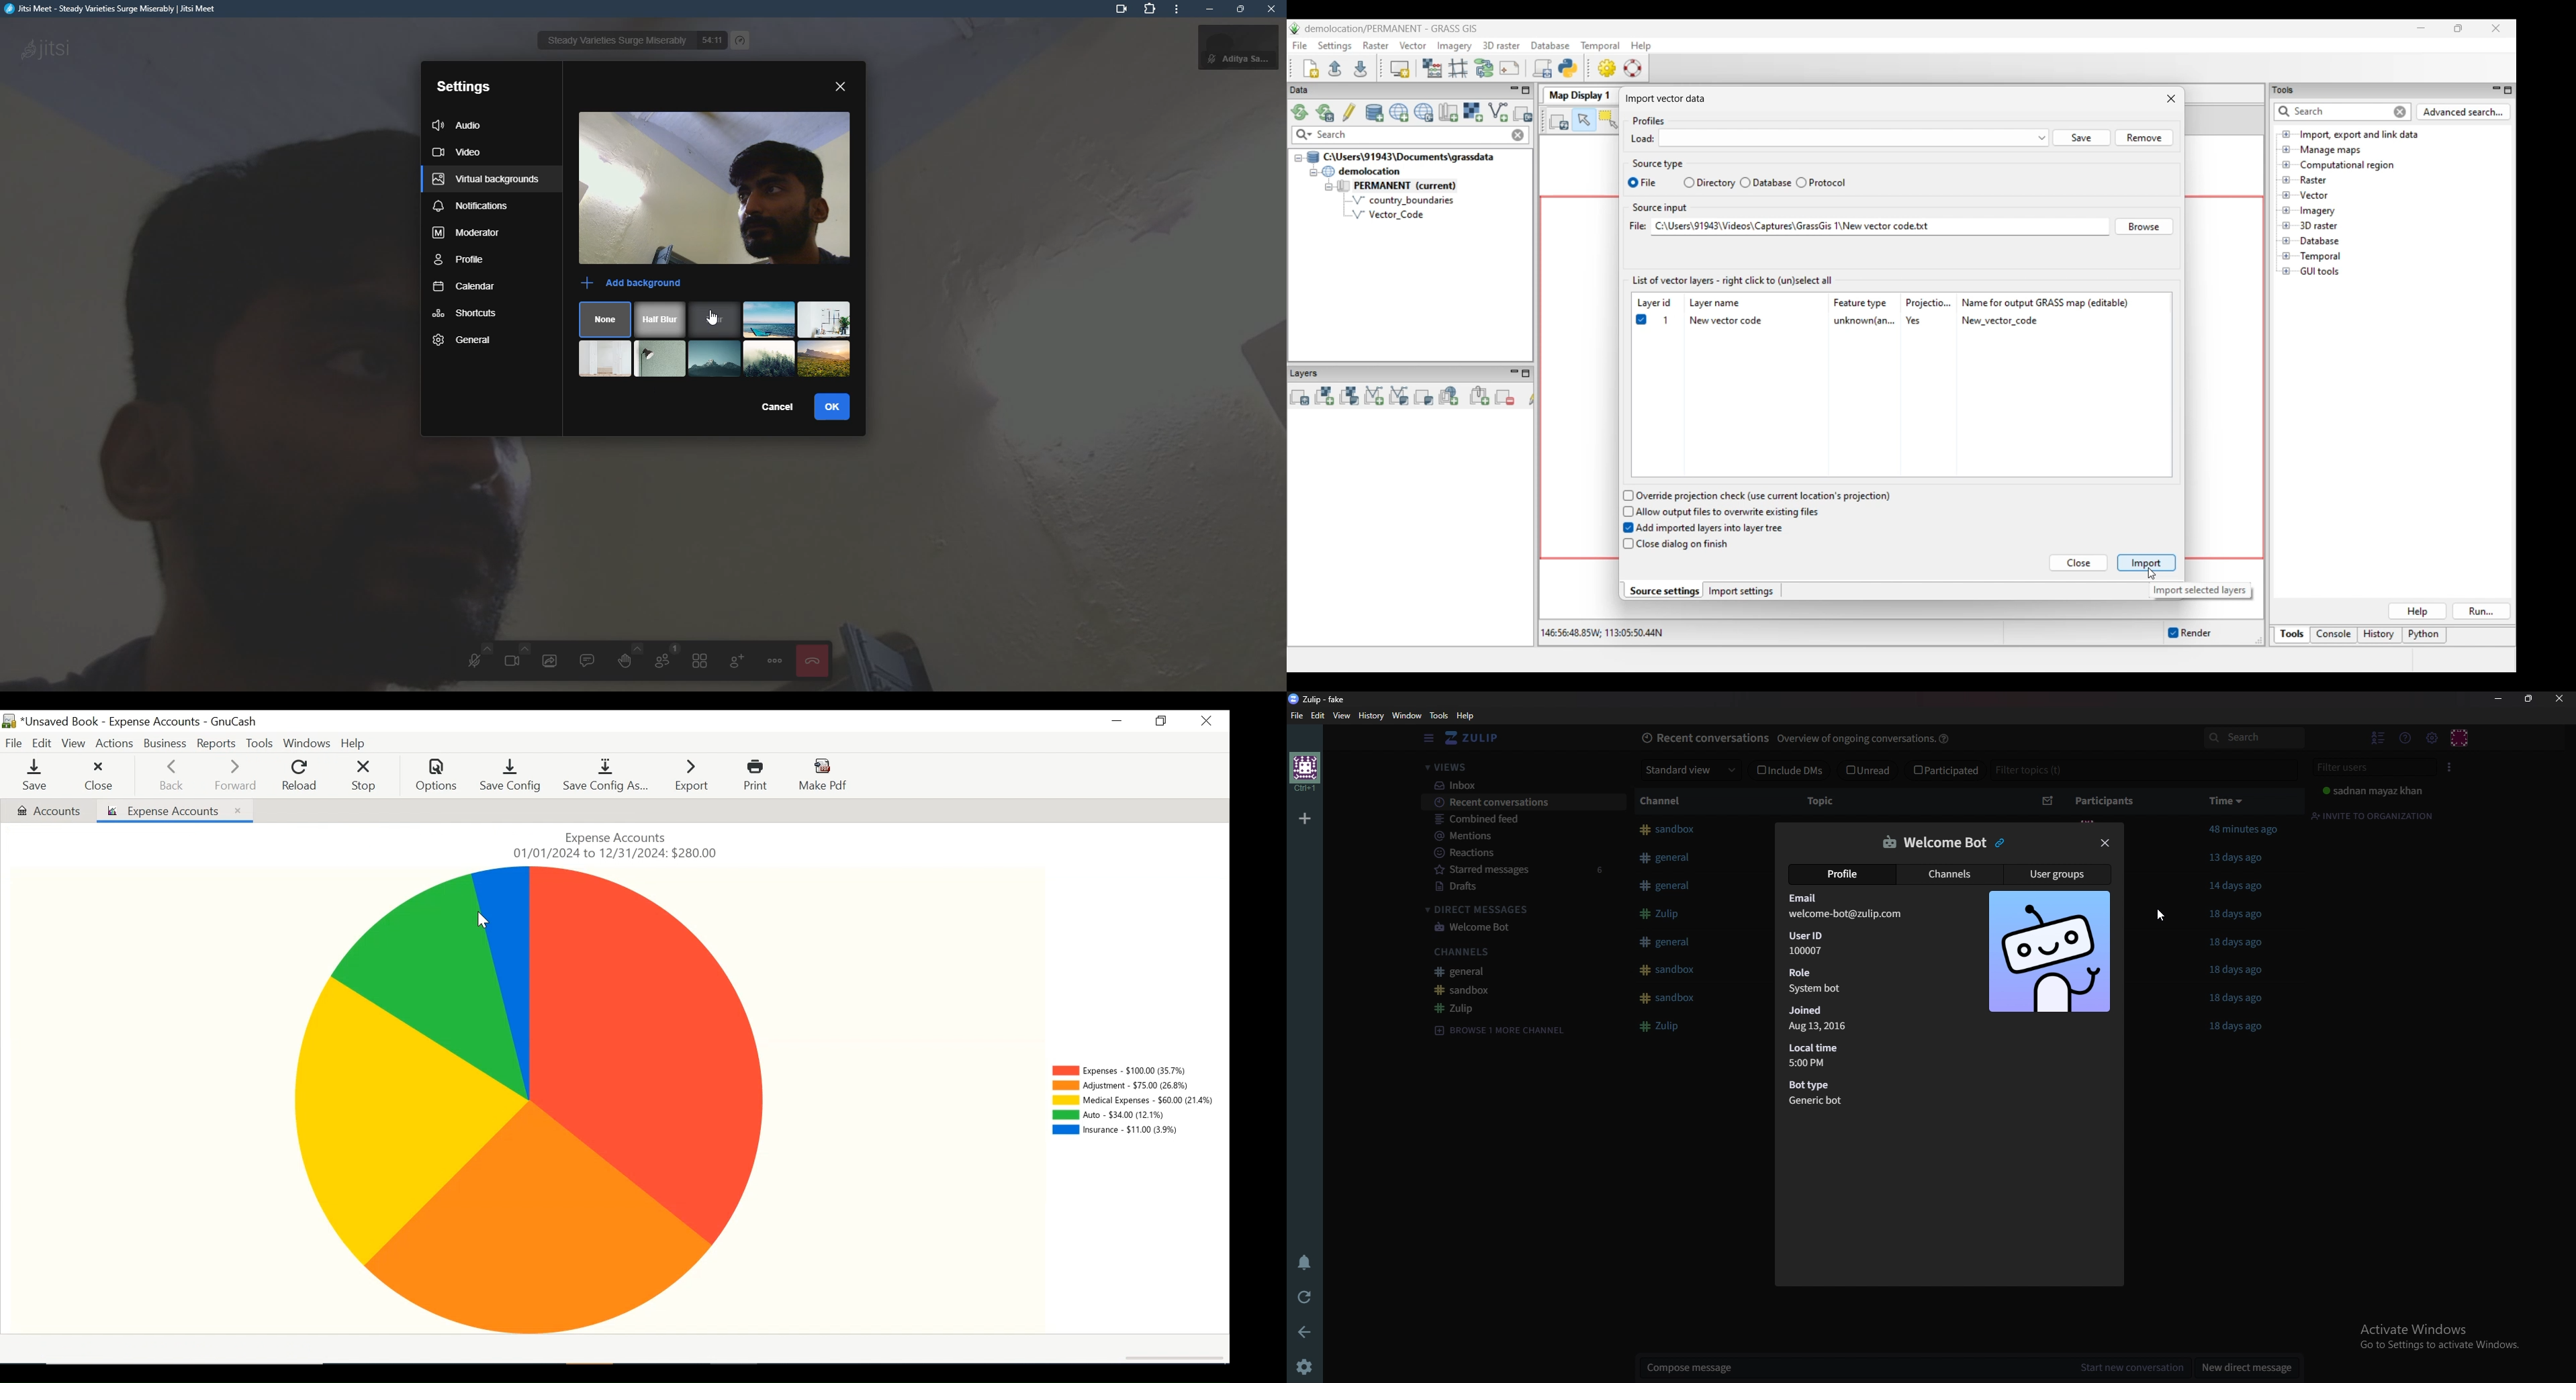  Describe the element at coordinates (1117, 10) in the screenshot. I see `camera` at that location.